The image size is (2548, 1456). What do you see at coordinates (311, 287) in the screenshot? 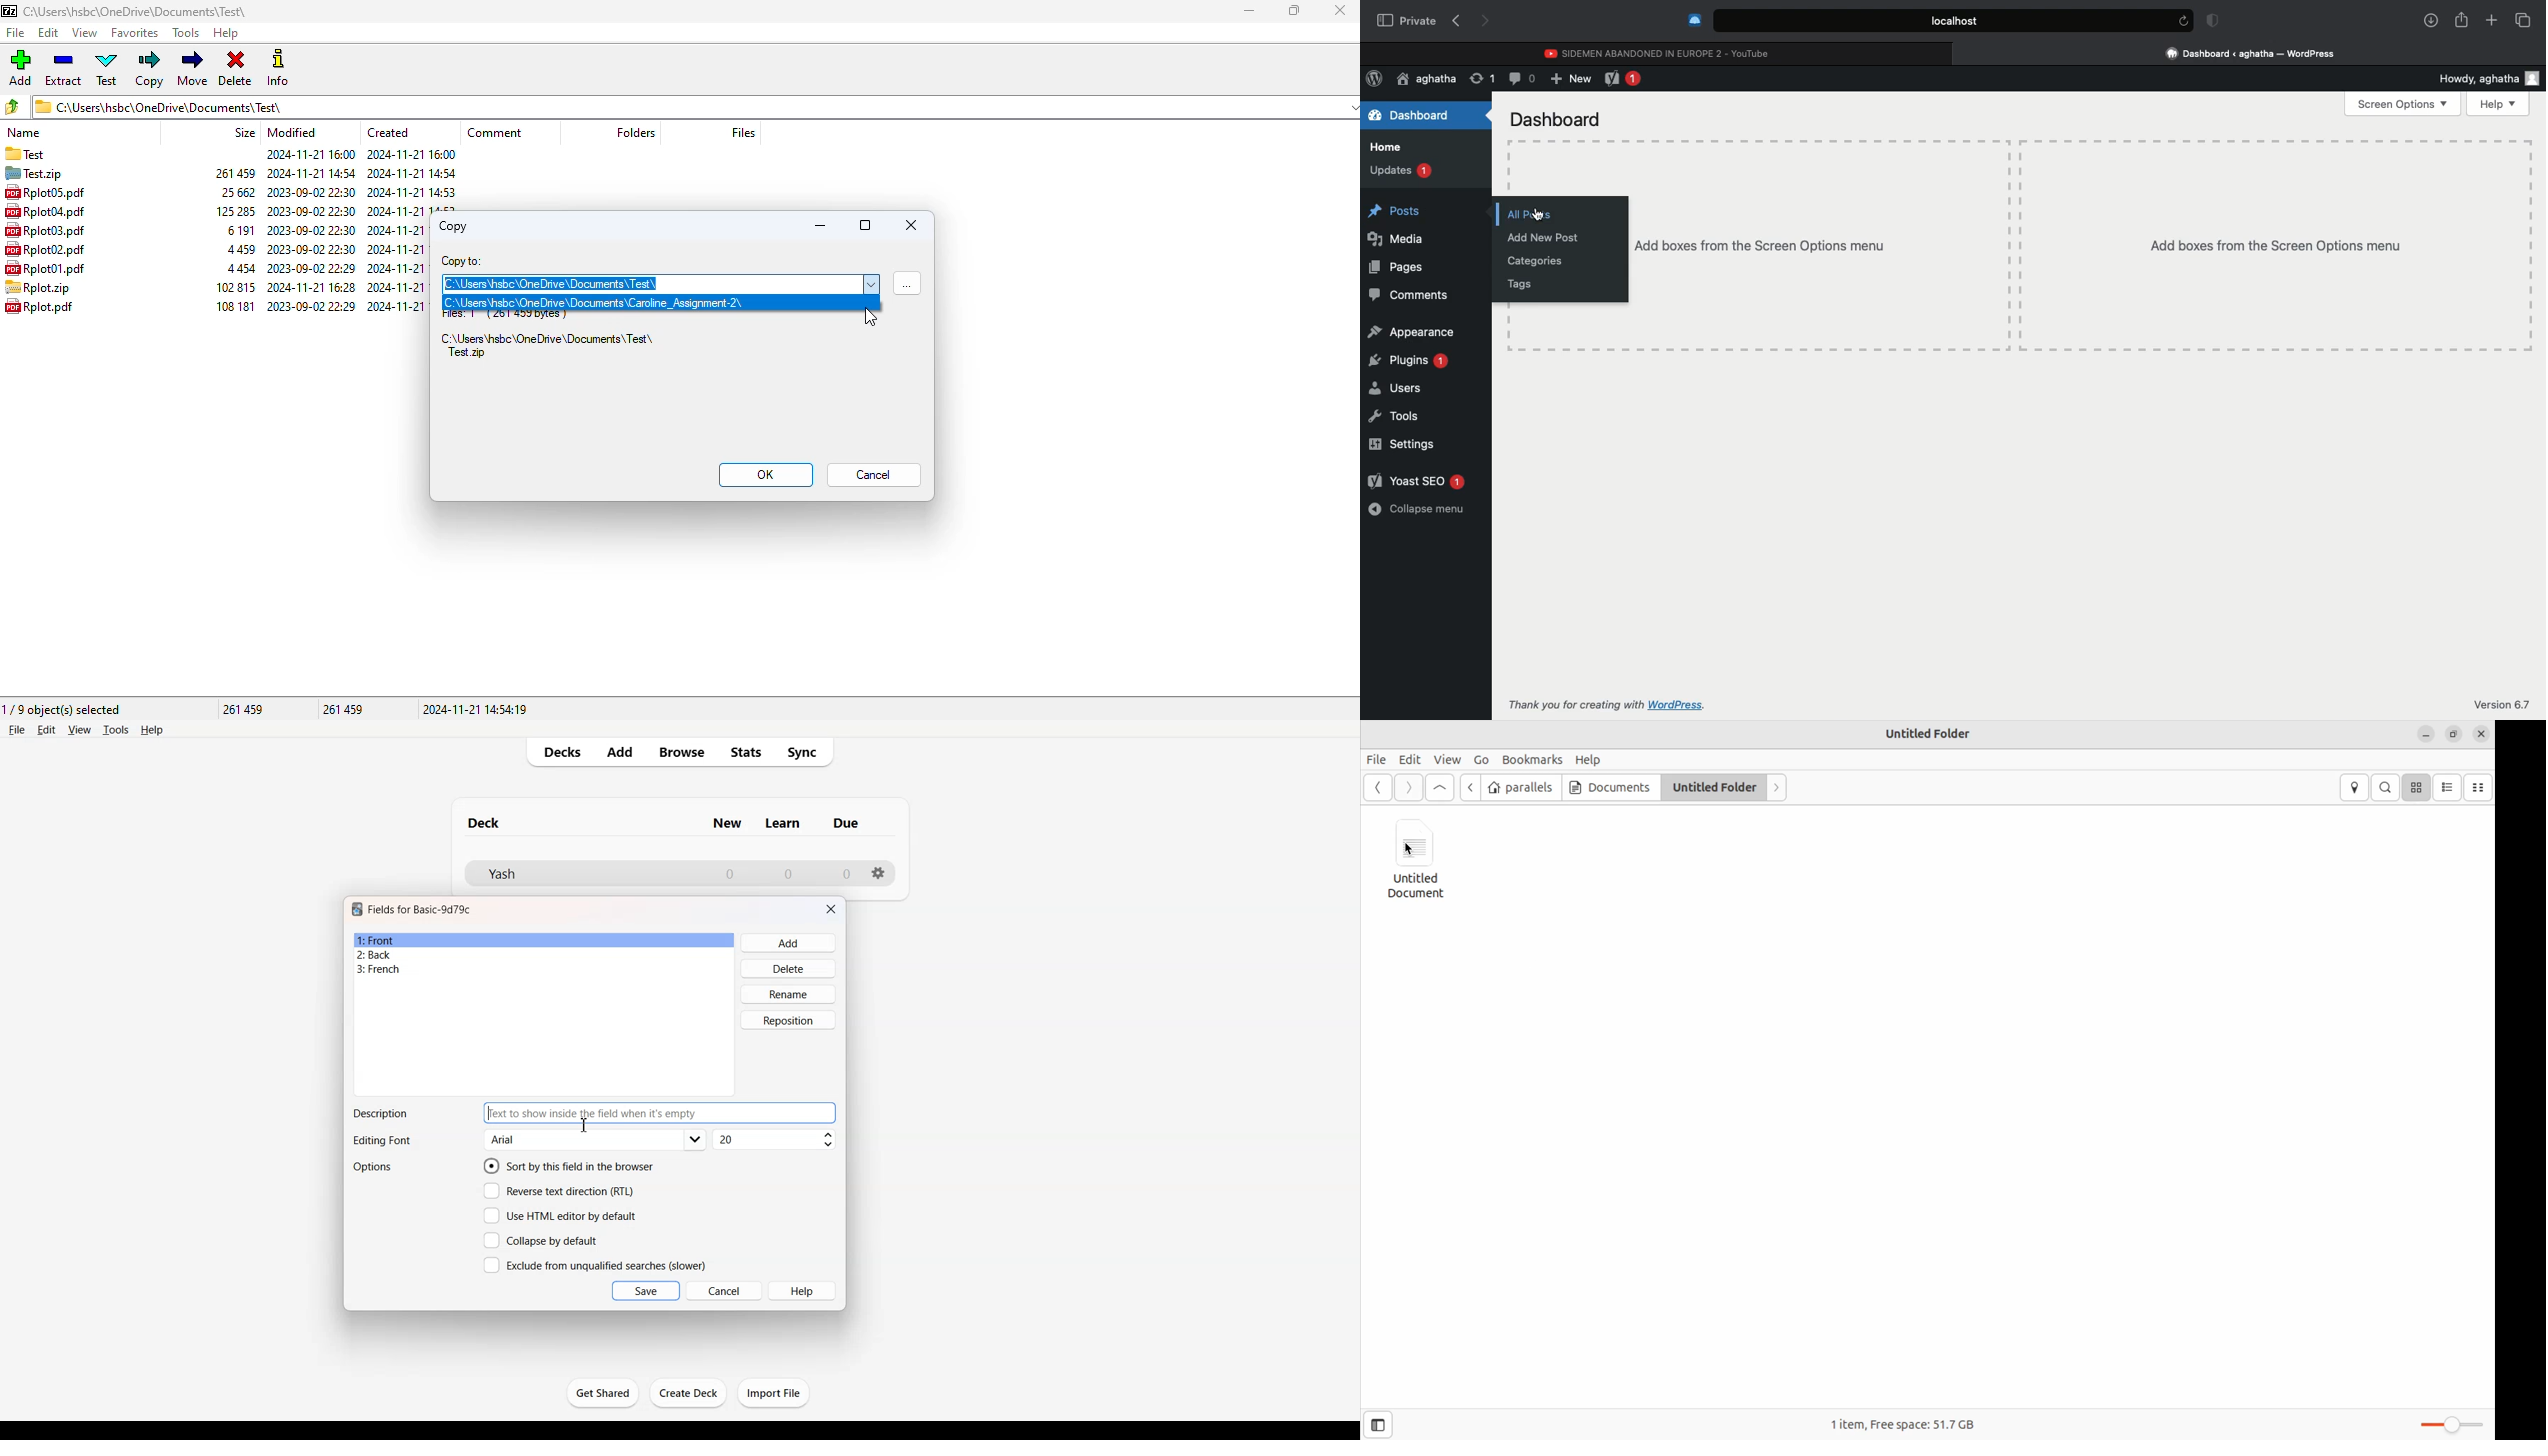
I see `modified date & time` at bounding box center [311, 287].